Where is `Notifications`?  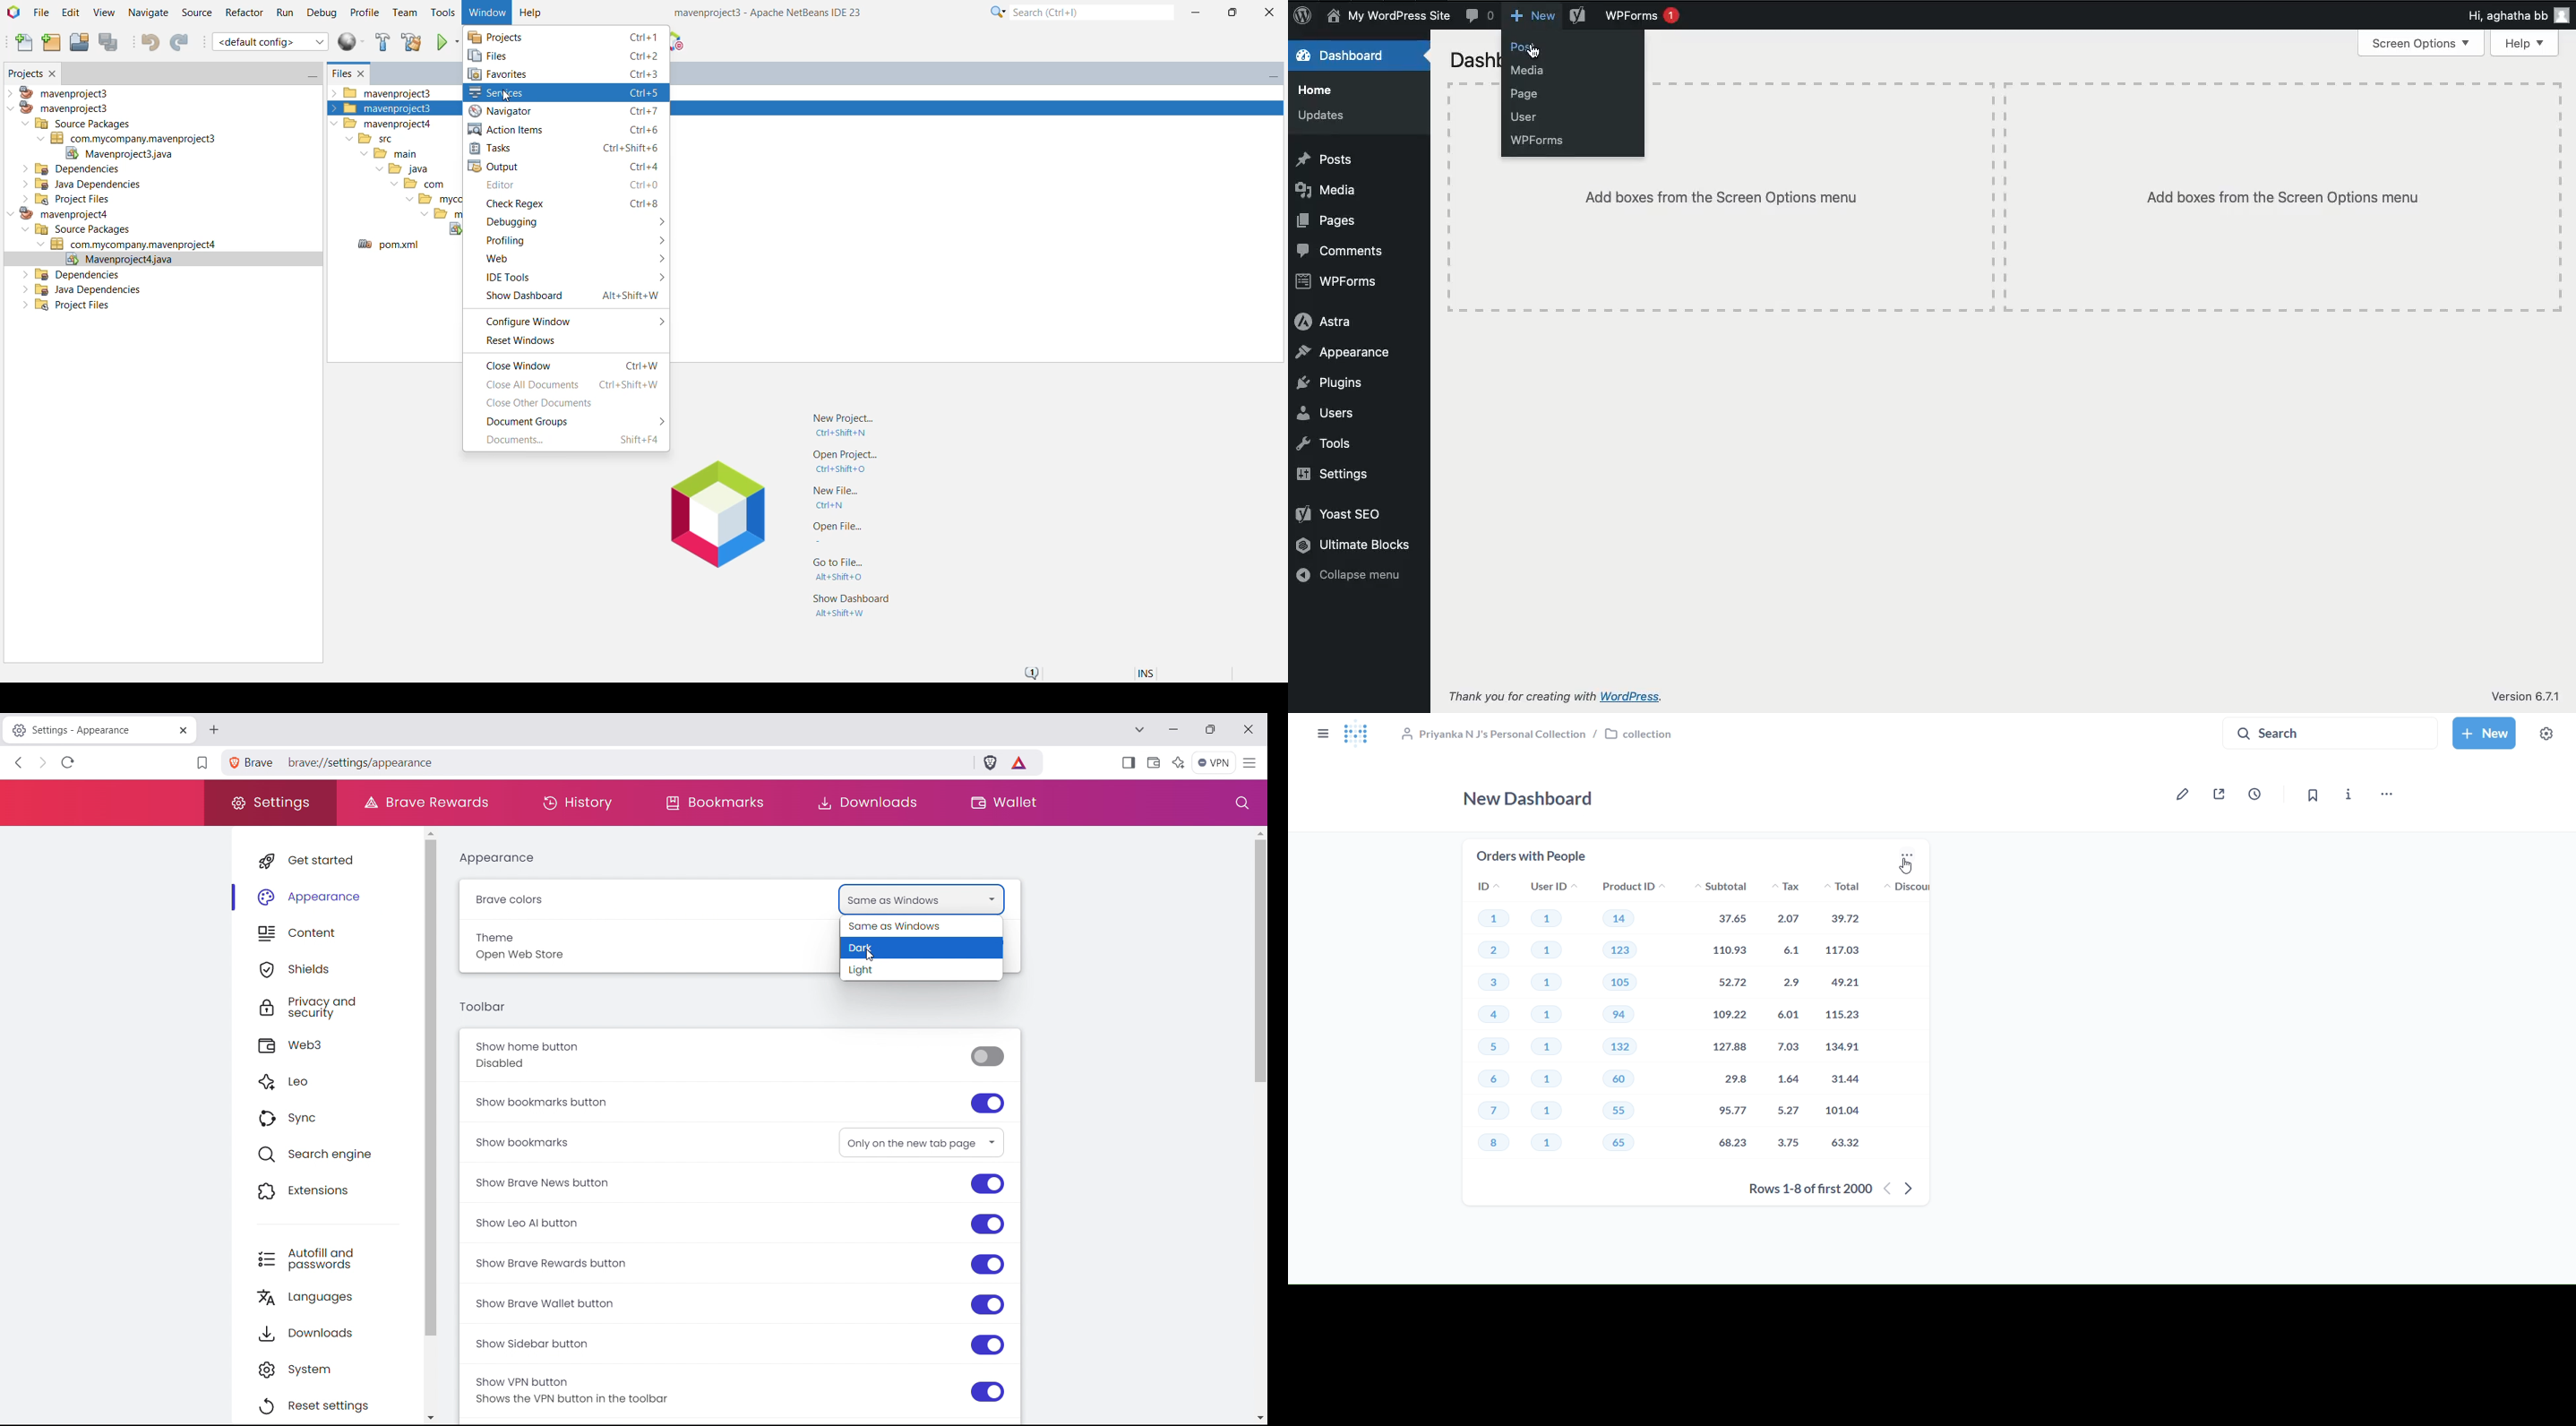
Notifications is located at coordinates (1034, 671).